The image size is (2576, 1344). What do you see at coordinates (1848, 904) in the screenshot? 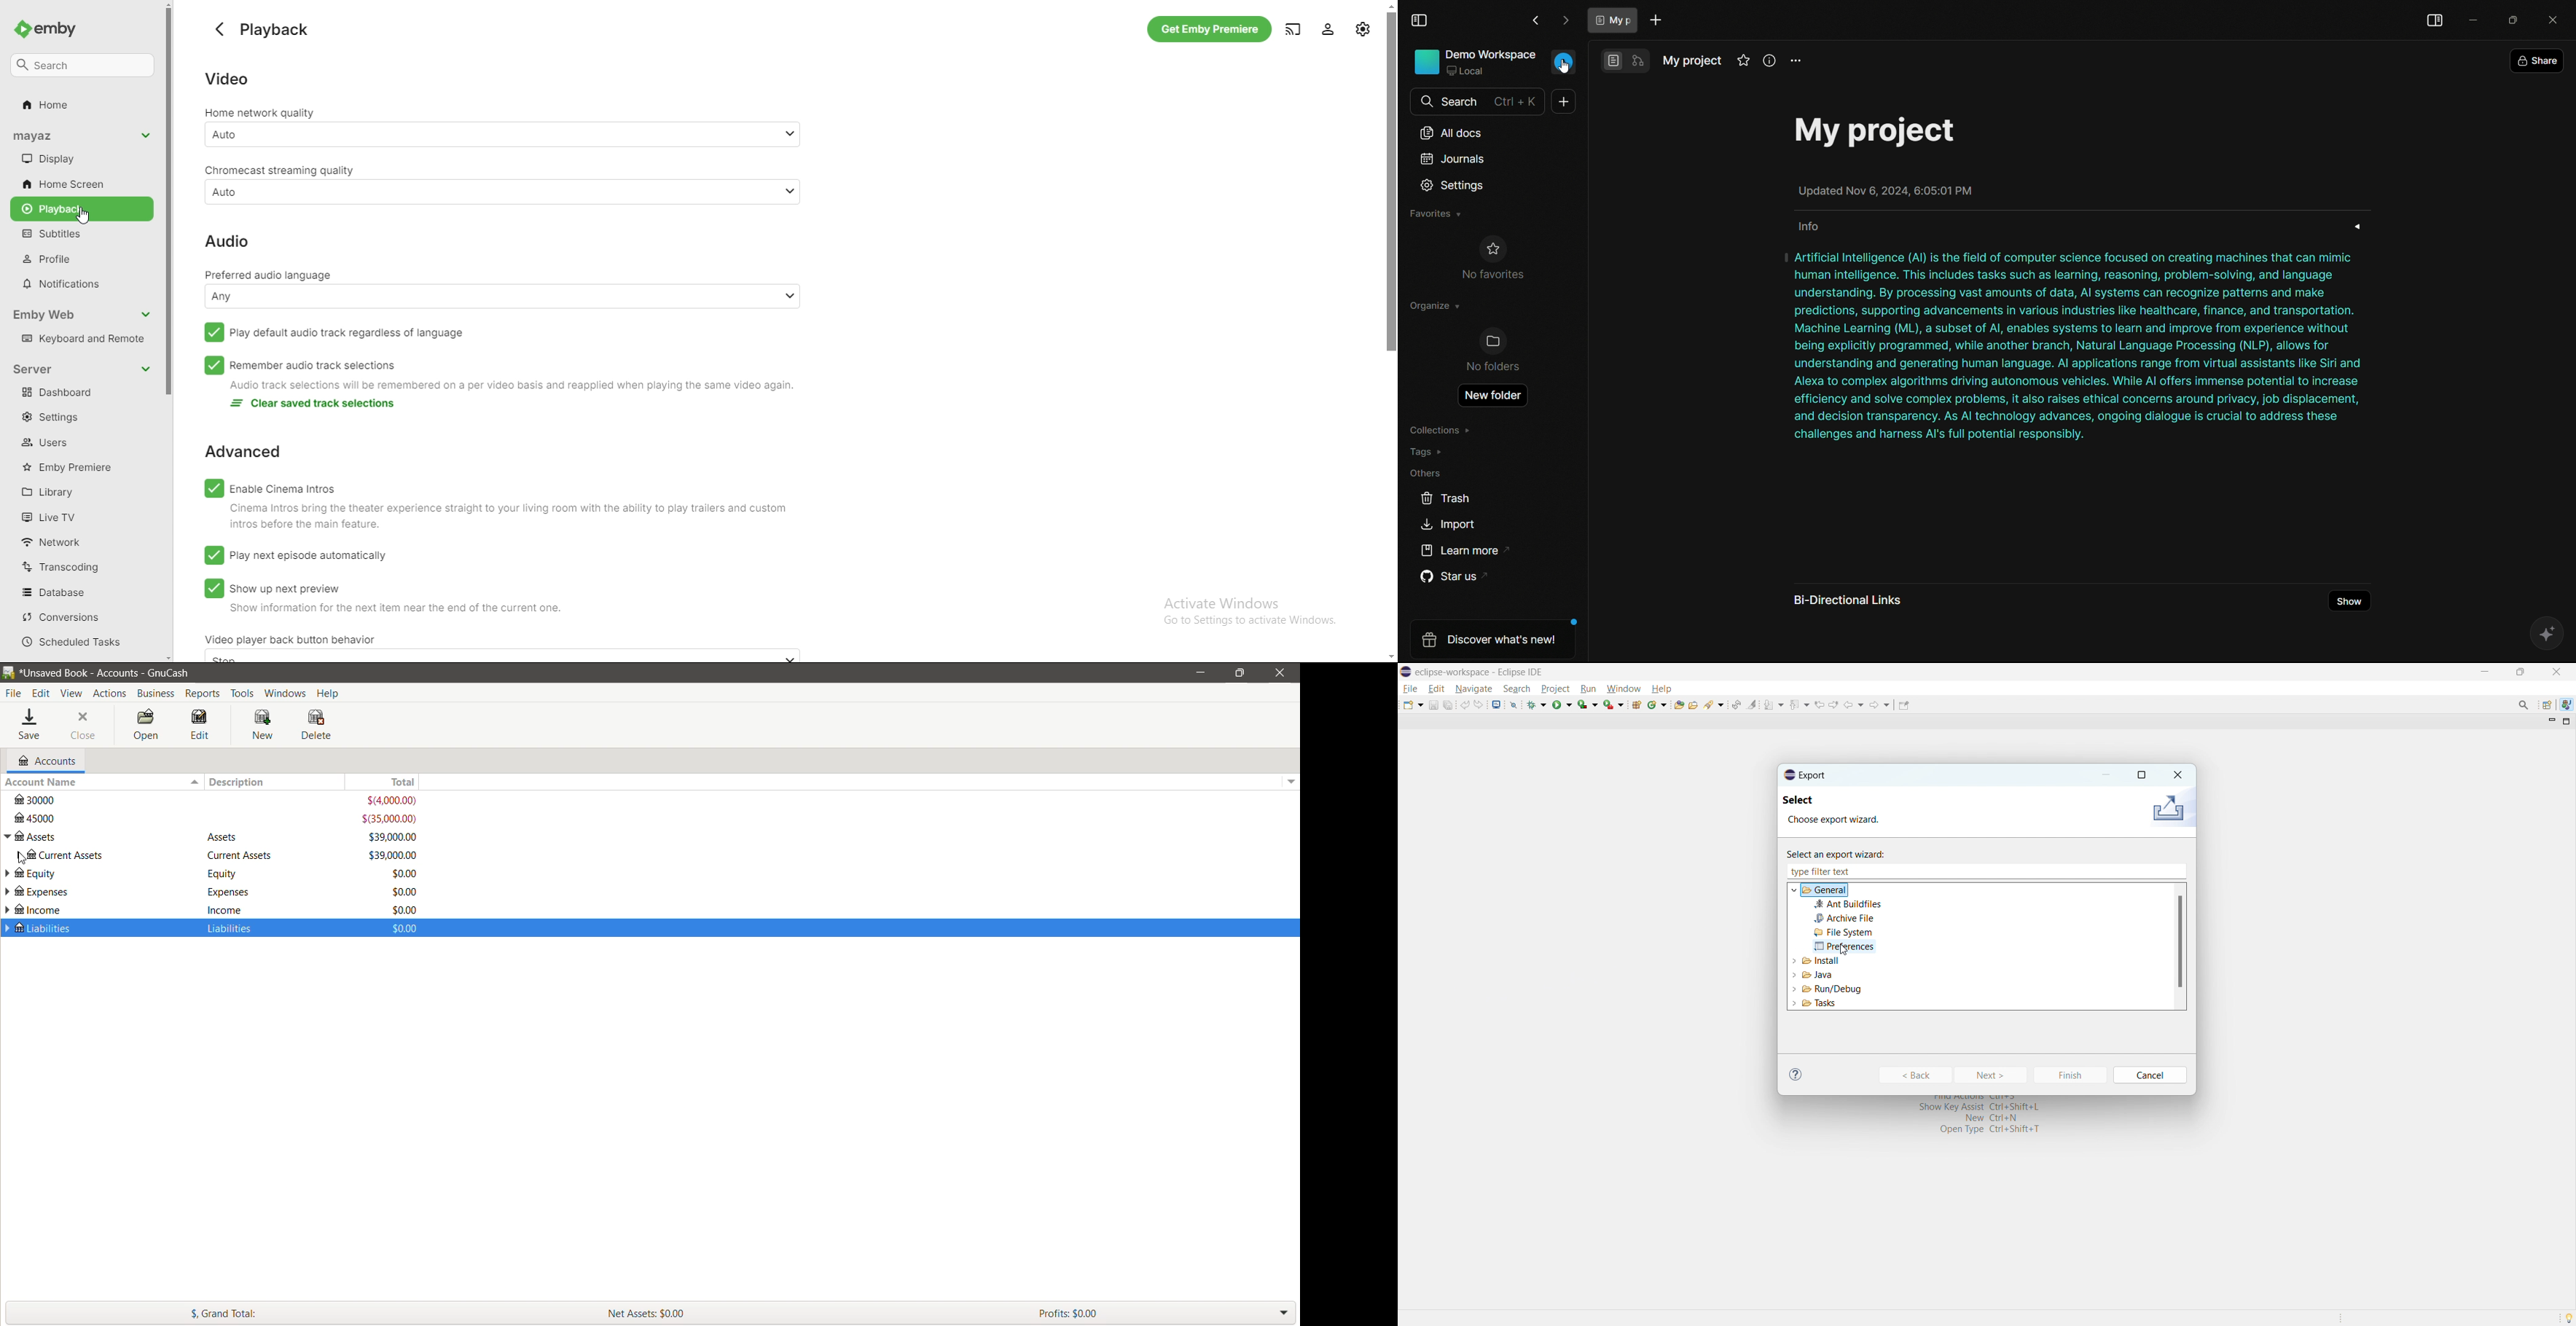
I see `ant buildfiles` at bounding box center [1848, 904].